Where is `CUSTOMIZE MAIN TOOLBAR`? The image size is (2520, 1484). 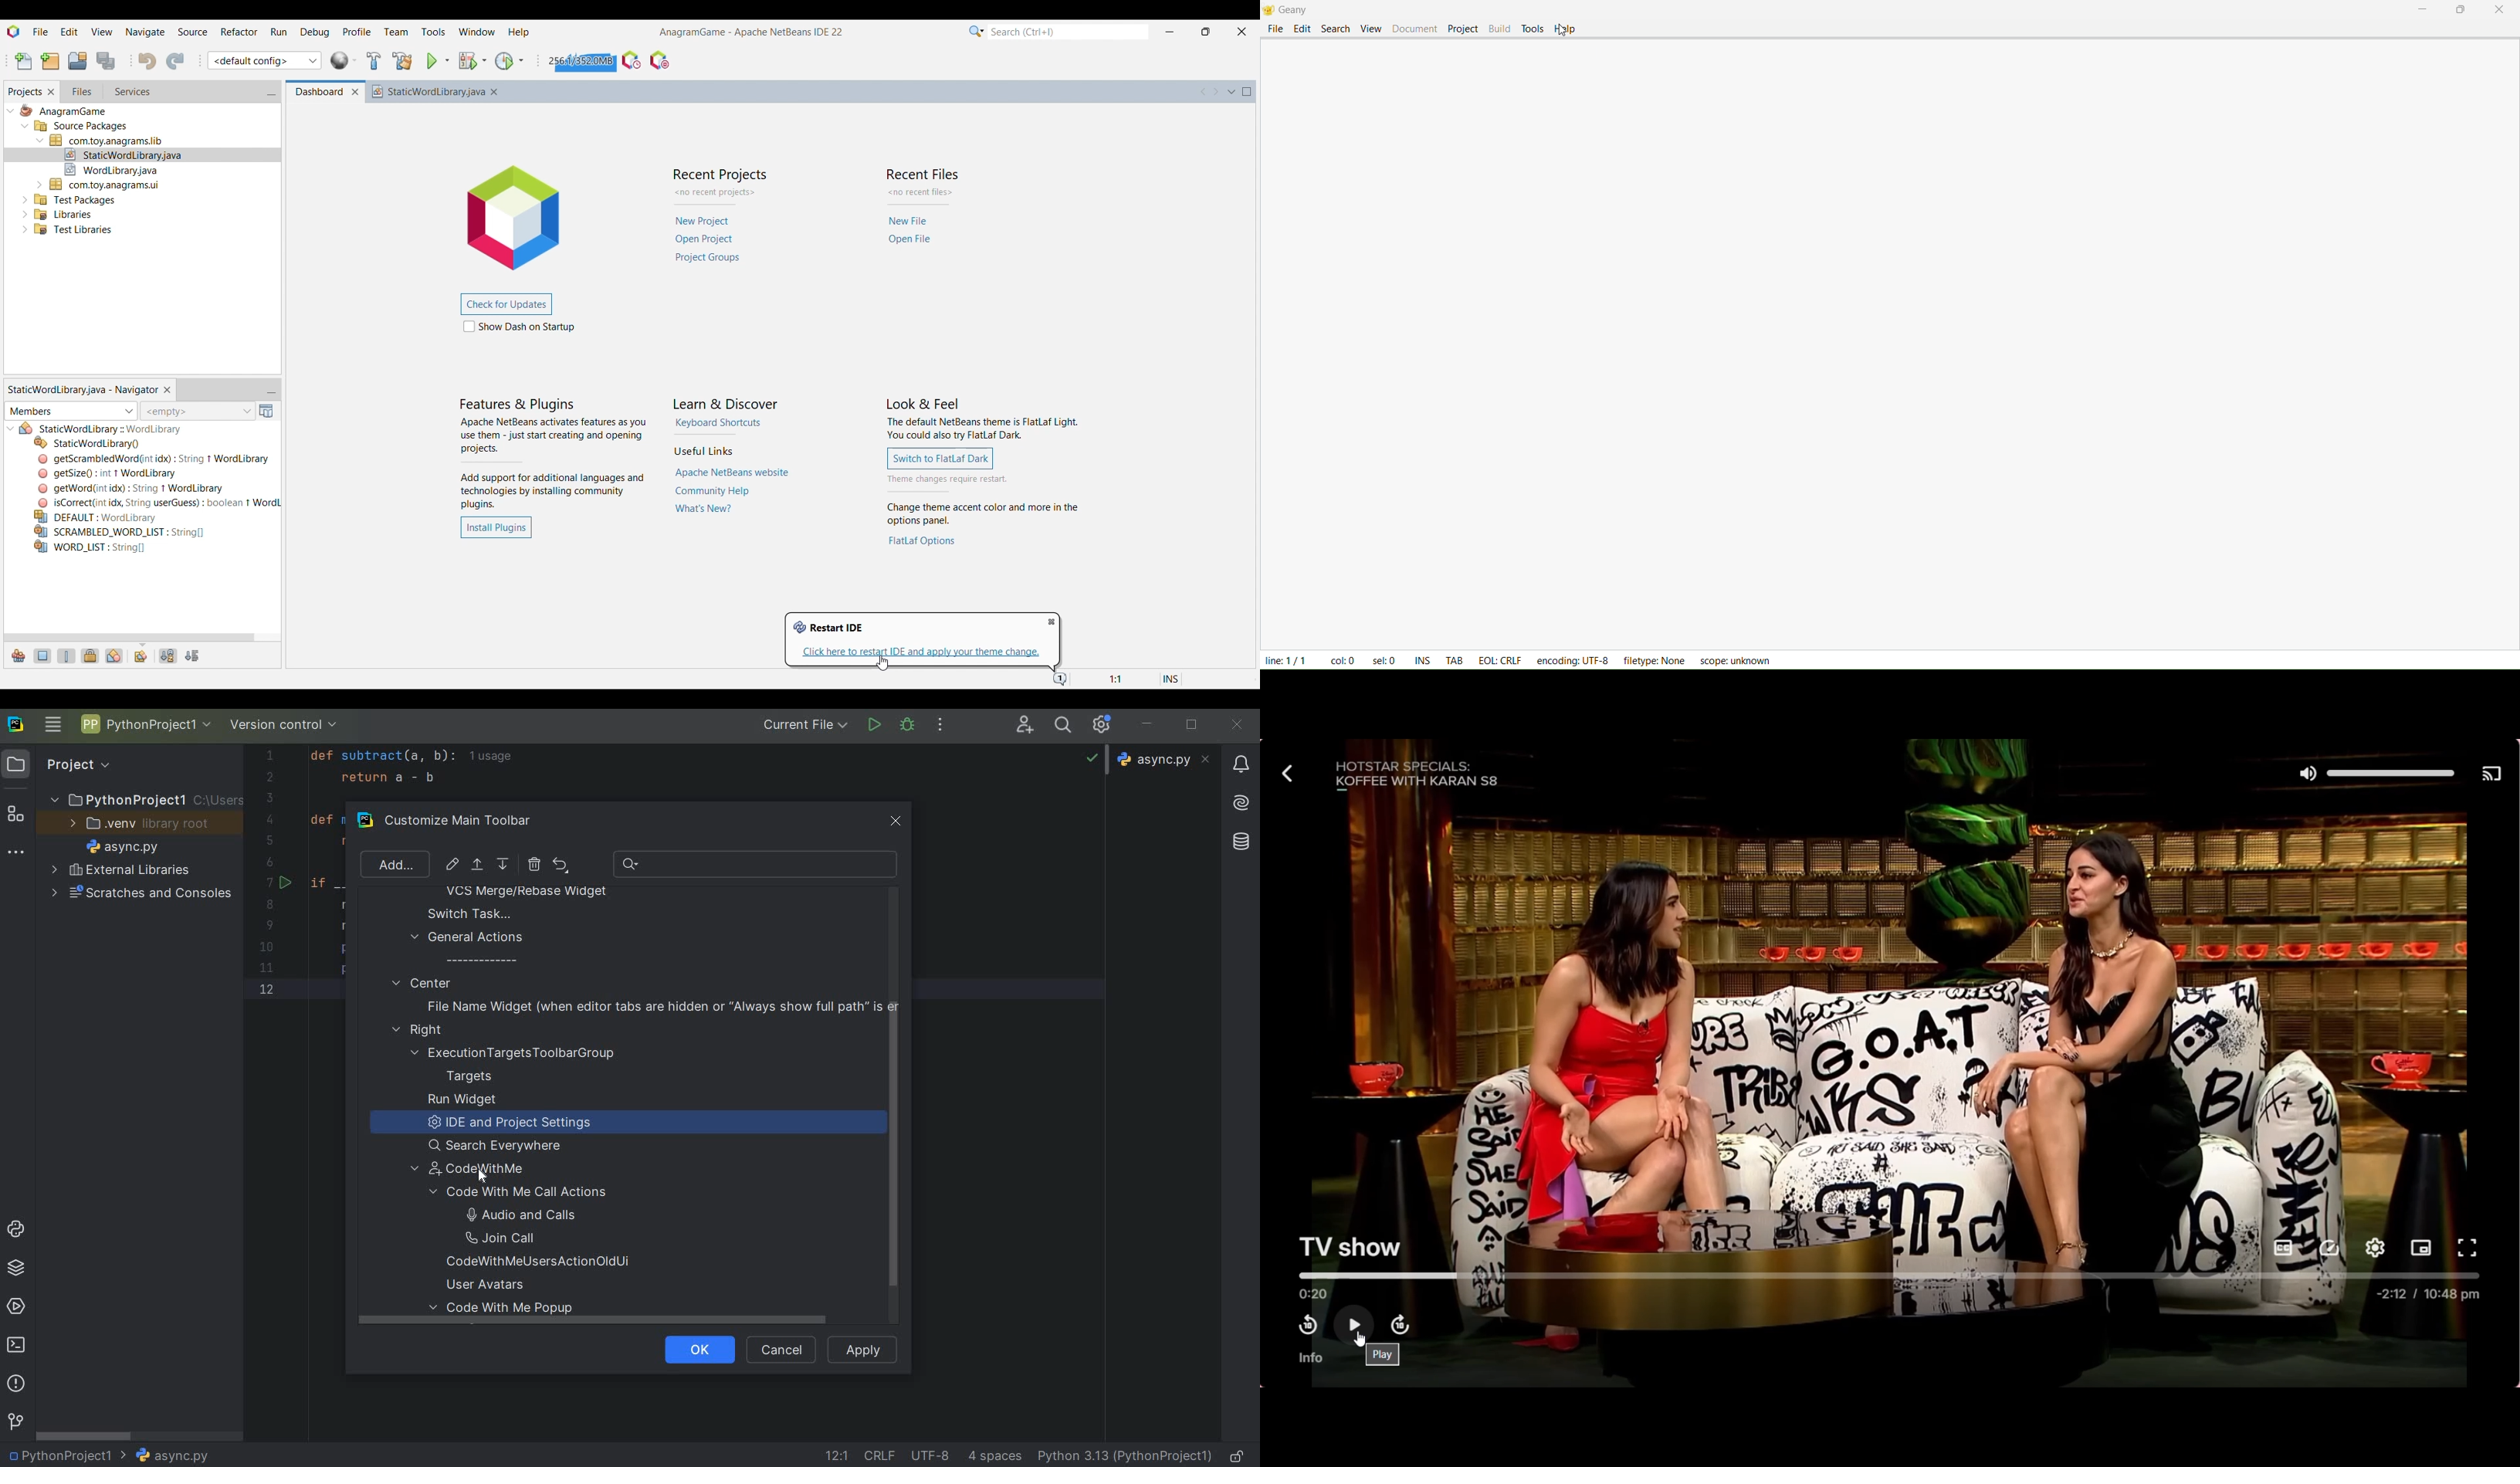 CUSTOMIZE MAIN TOOLBAR is located at coordinates (468, 822).